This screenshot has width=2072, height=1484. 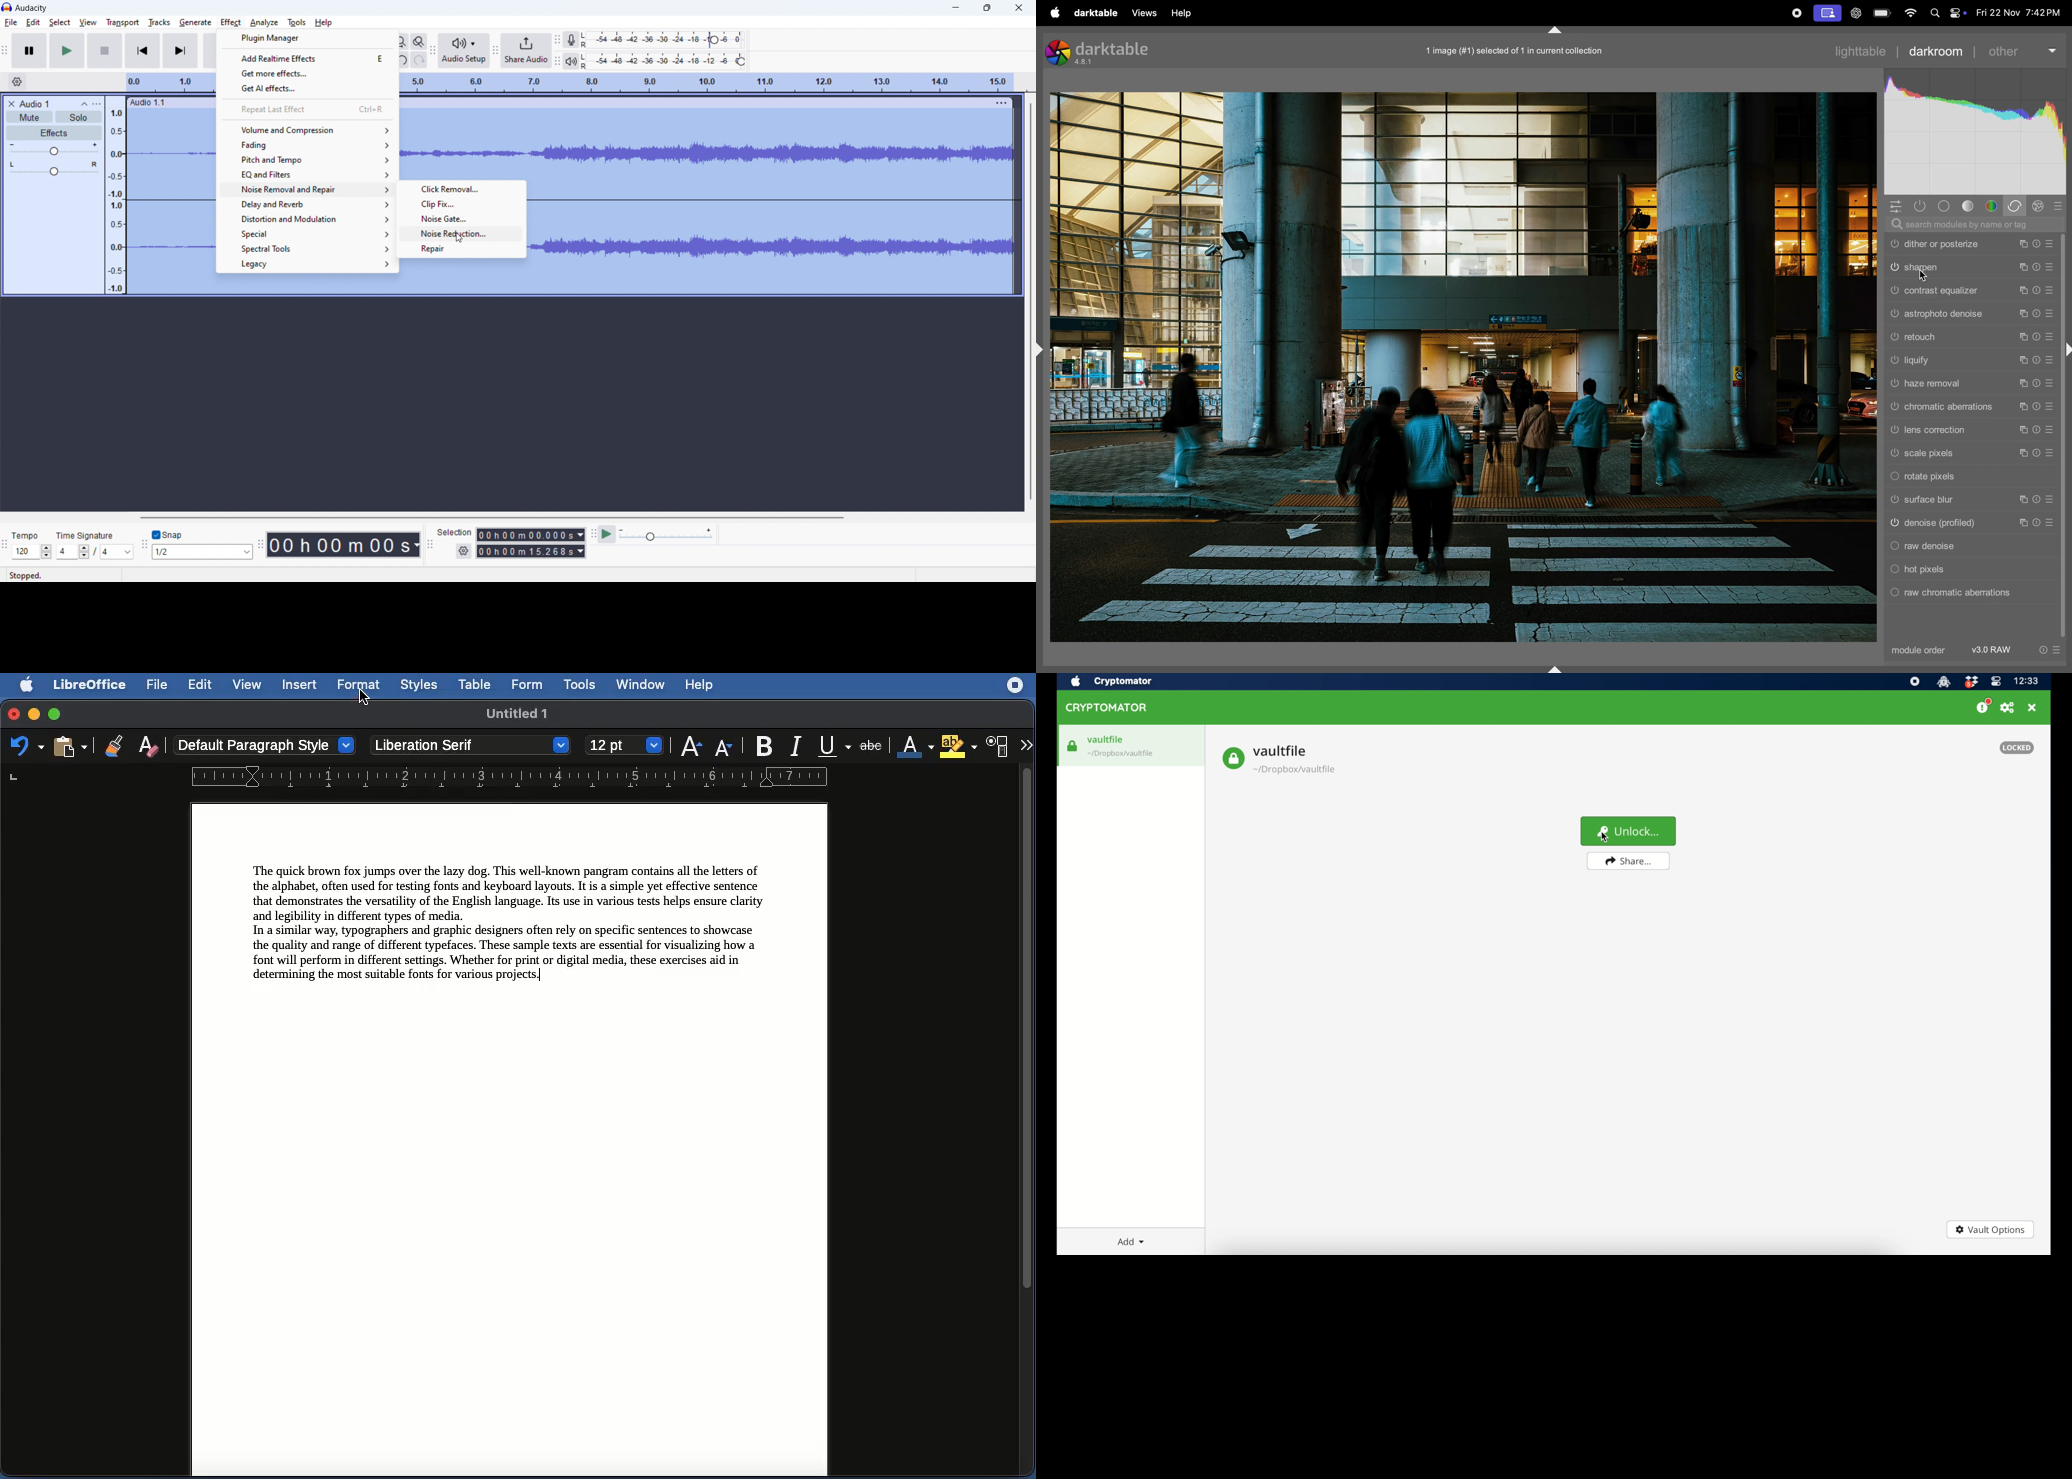 I want to click on minimize, so click(x=956, y=9).